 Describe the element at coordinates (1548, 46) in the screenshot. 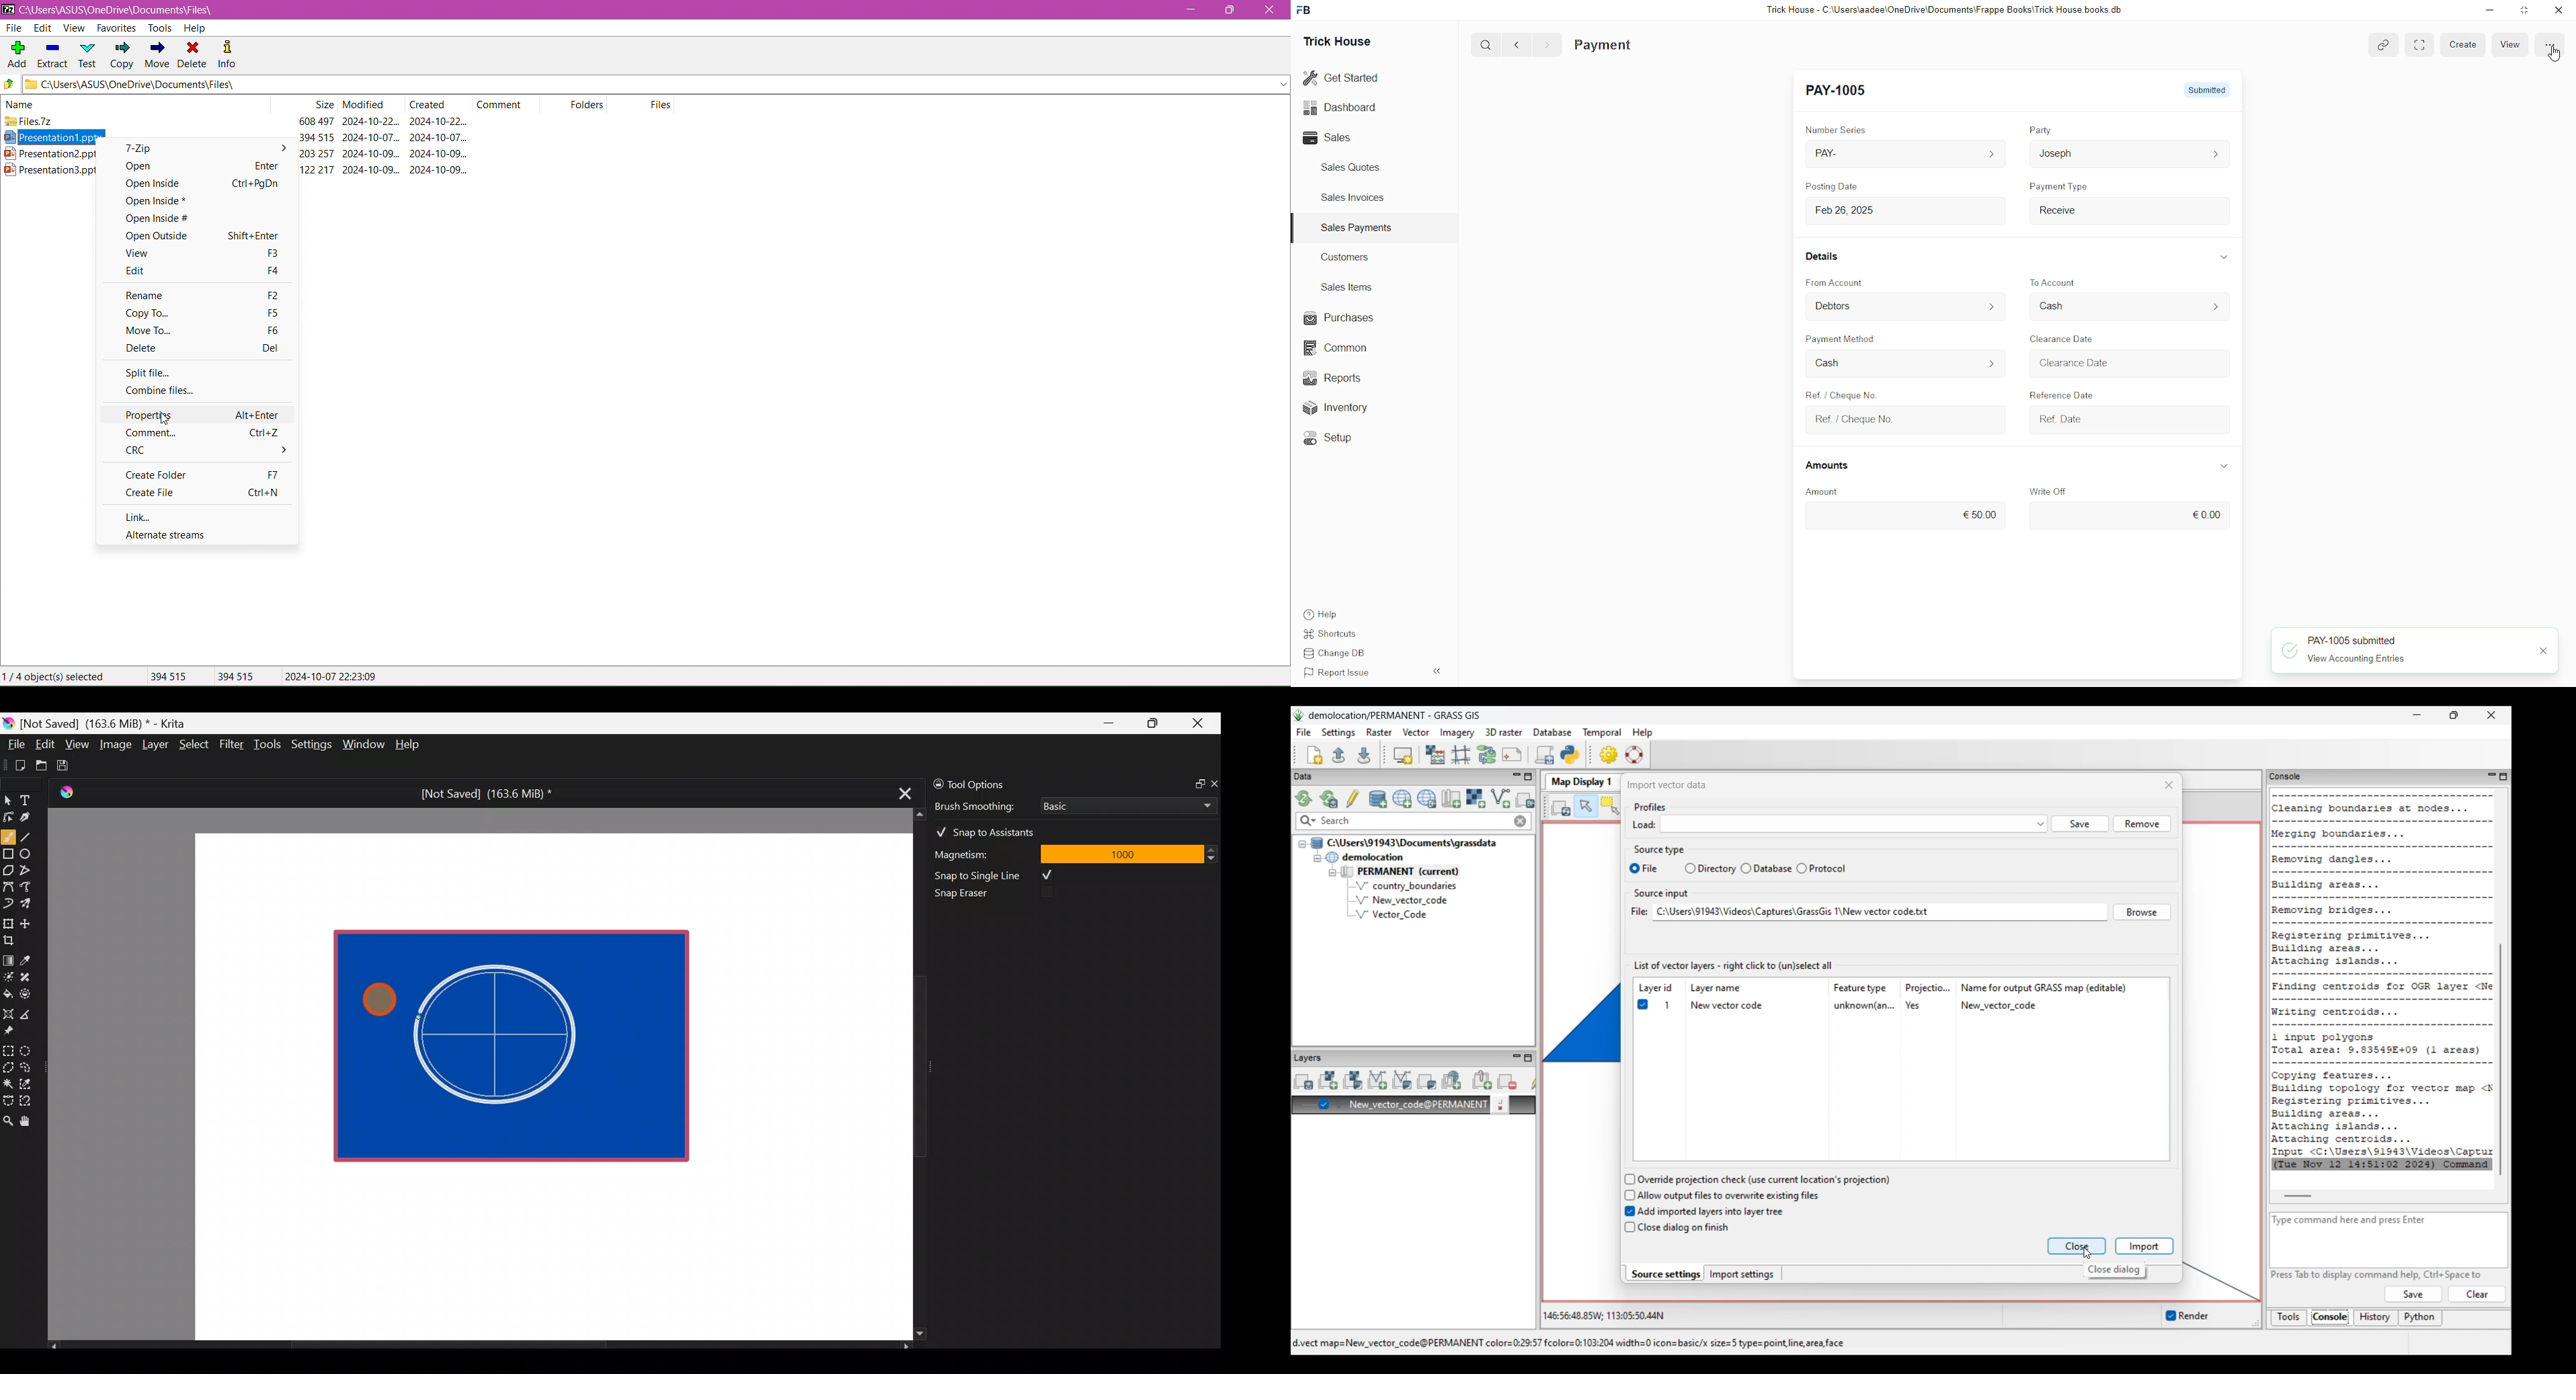

I see `Forward` at that location.